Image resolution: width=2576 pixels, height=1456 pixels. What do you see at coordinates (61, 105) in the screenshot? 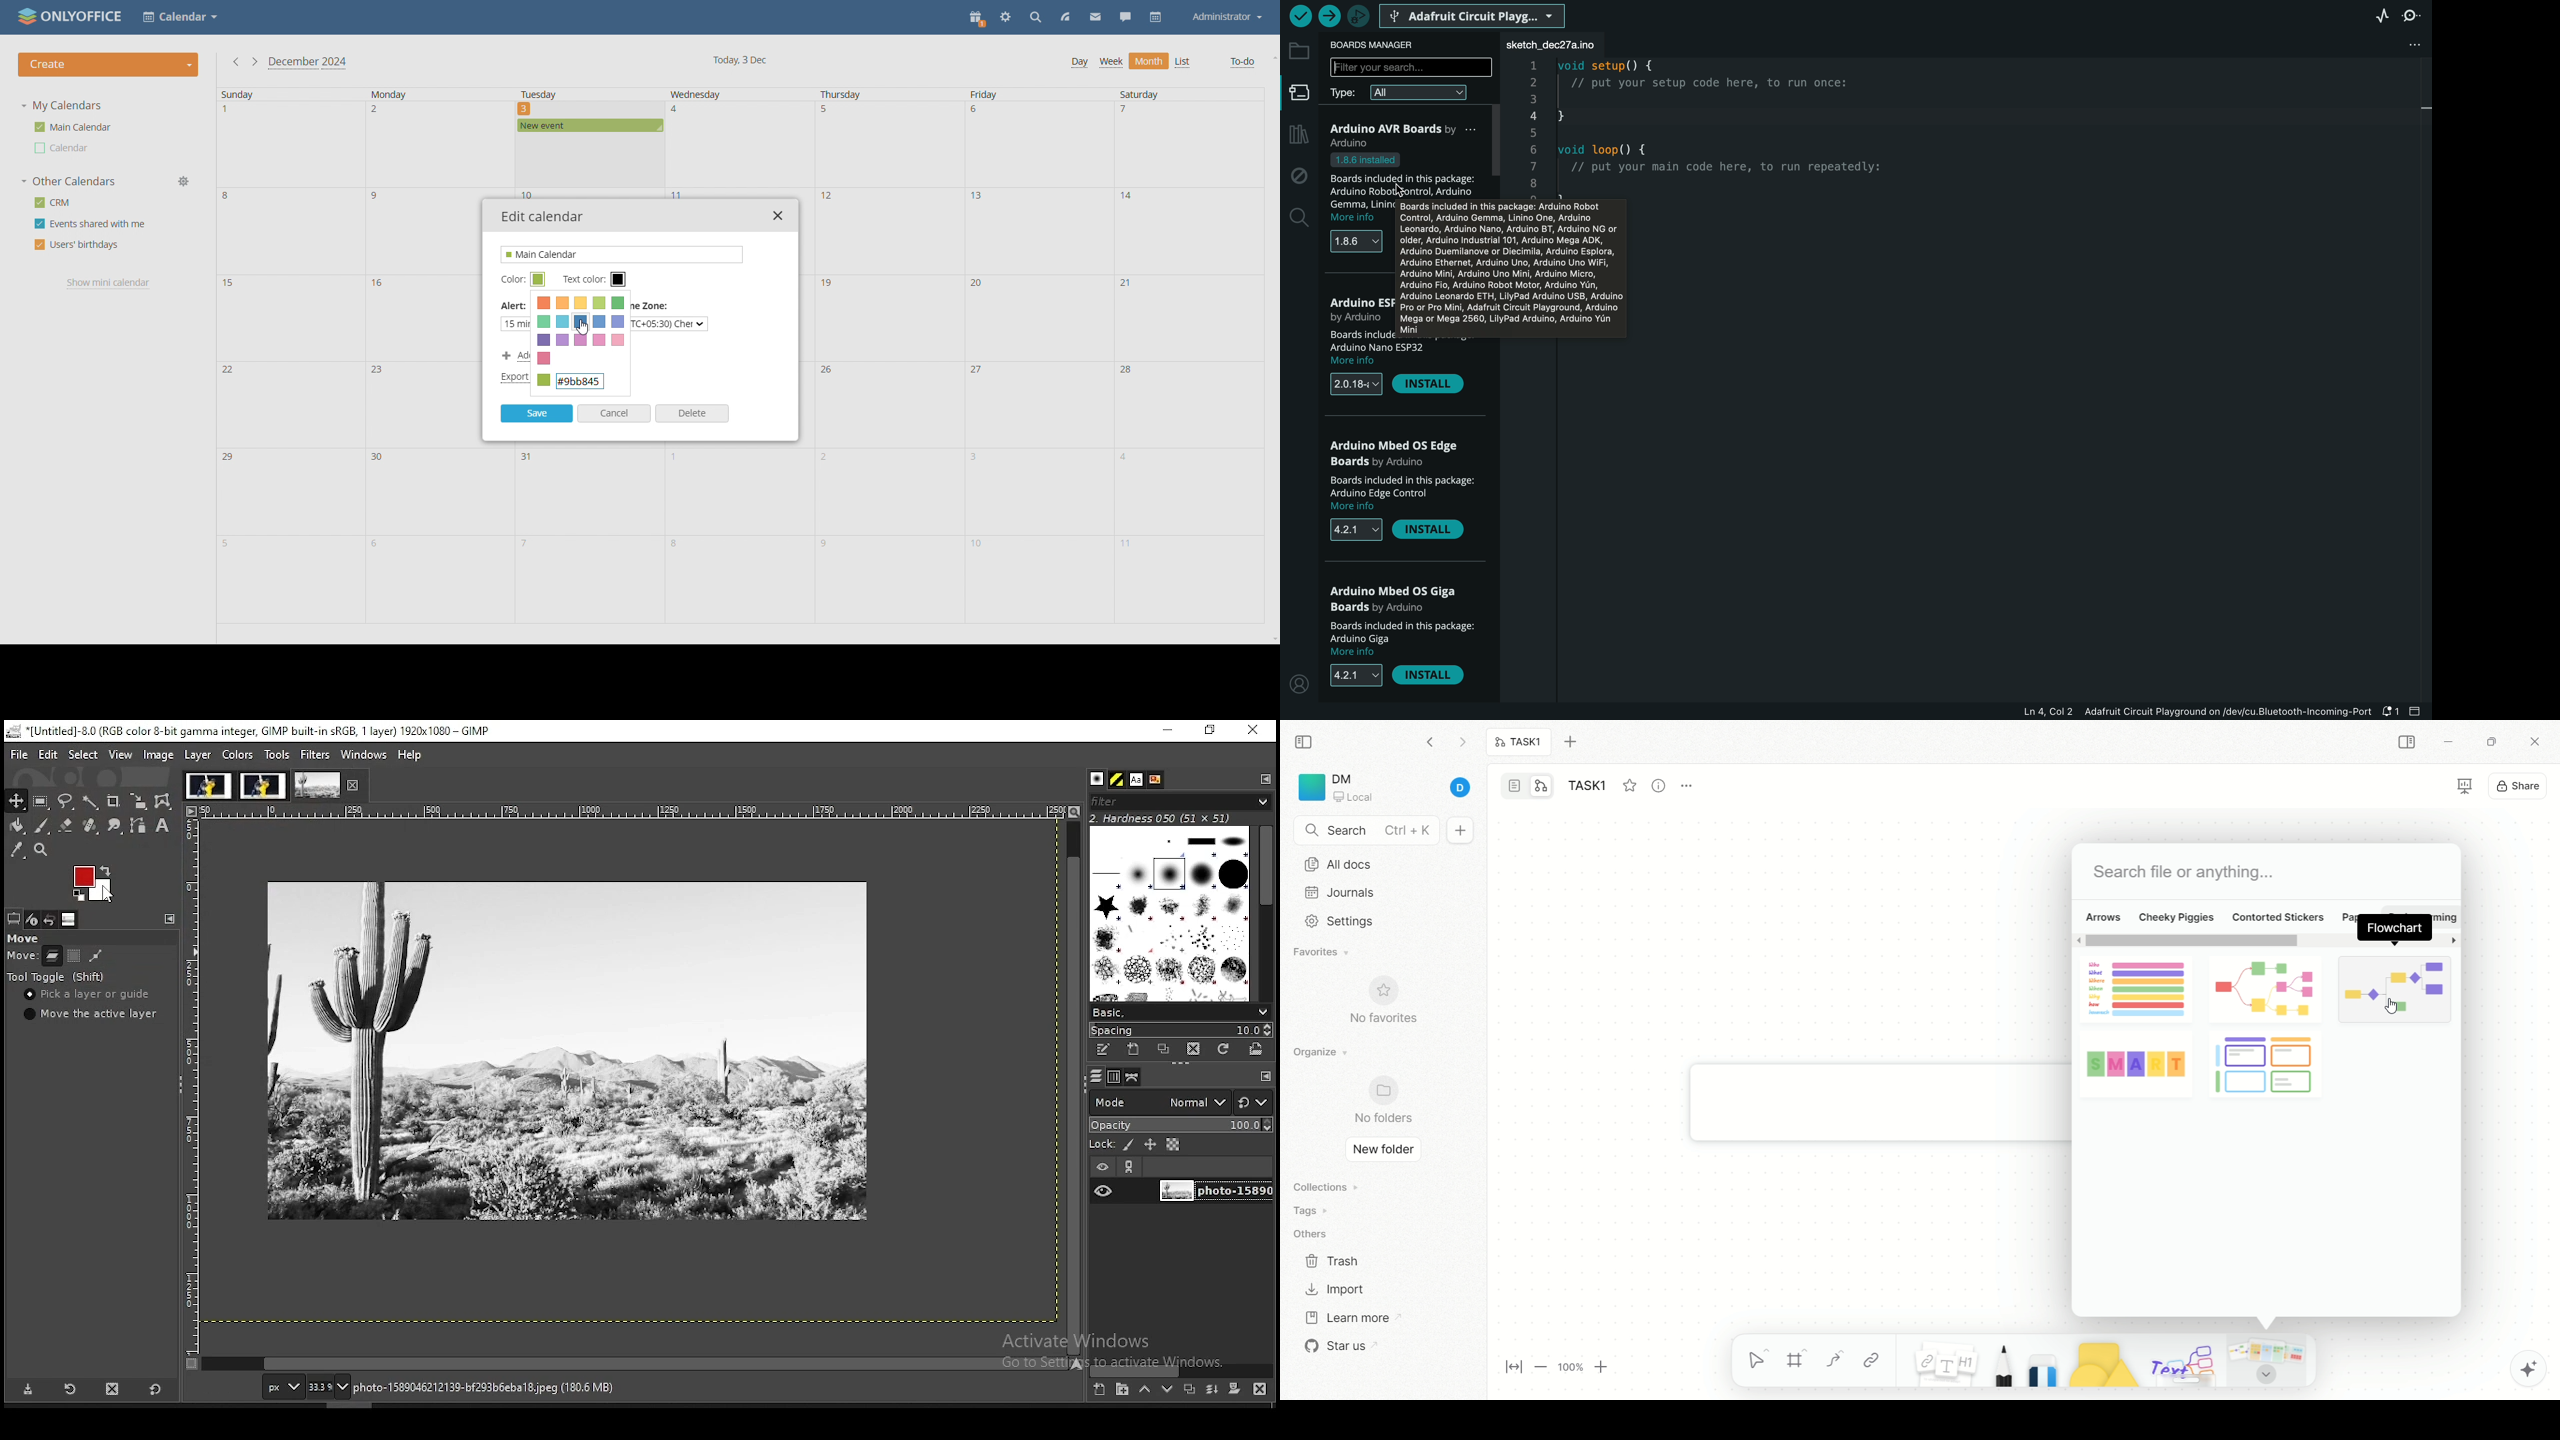
I see `my calendars` at bounding box center [61, 105].